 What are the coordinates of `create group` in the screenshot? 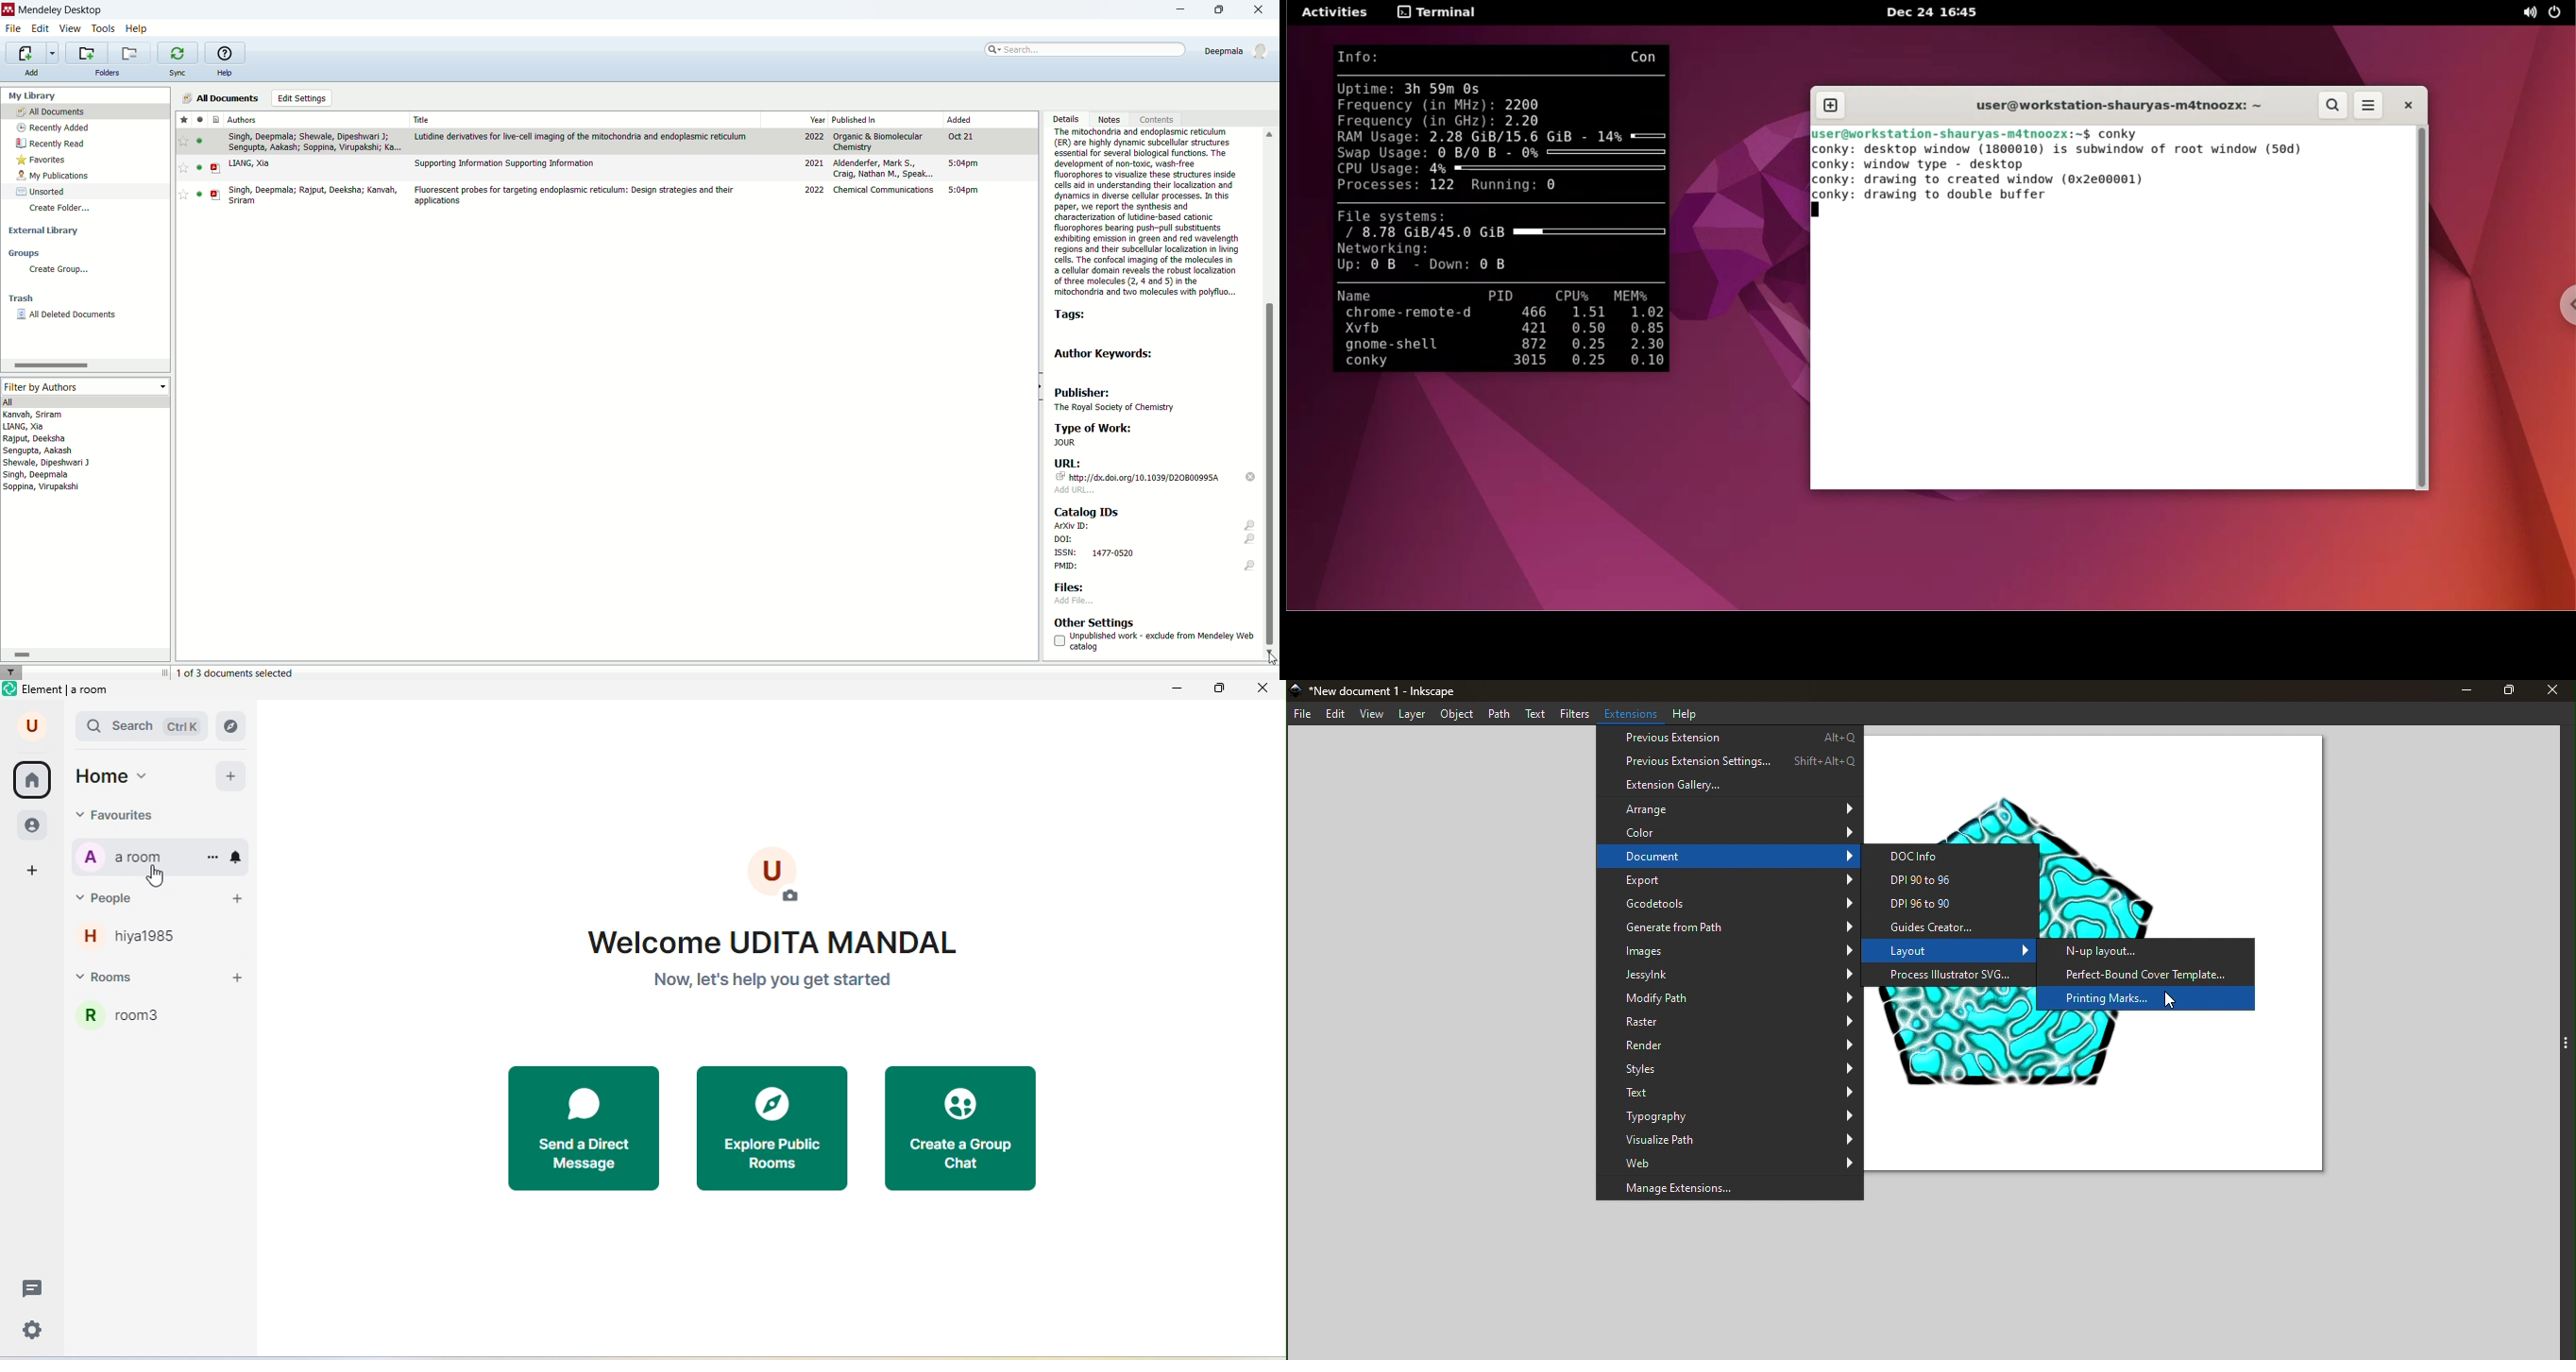 It's located at (60, 269).